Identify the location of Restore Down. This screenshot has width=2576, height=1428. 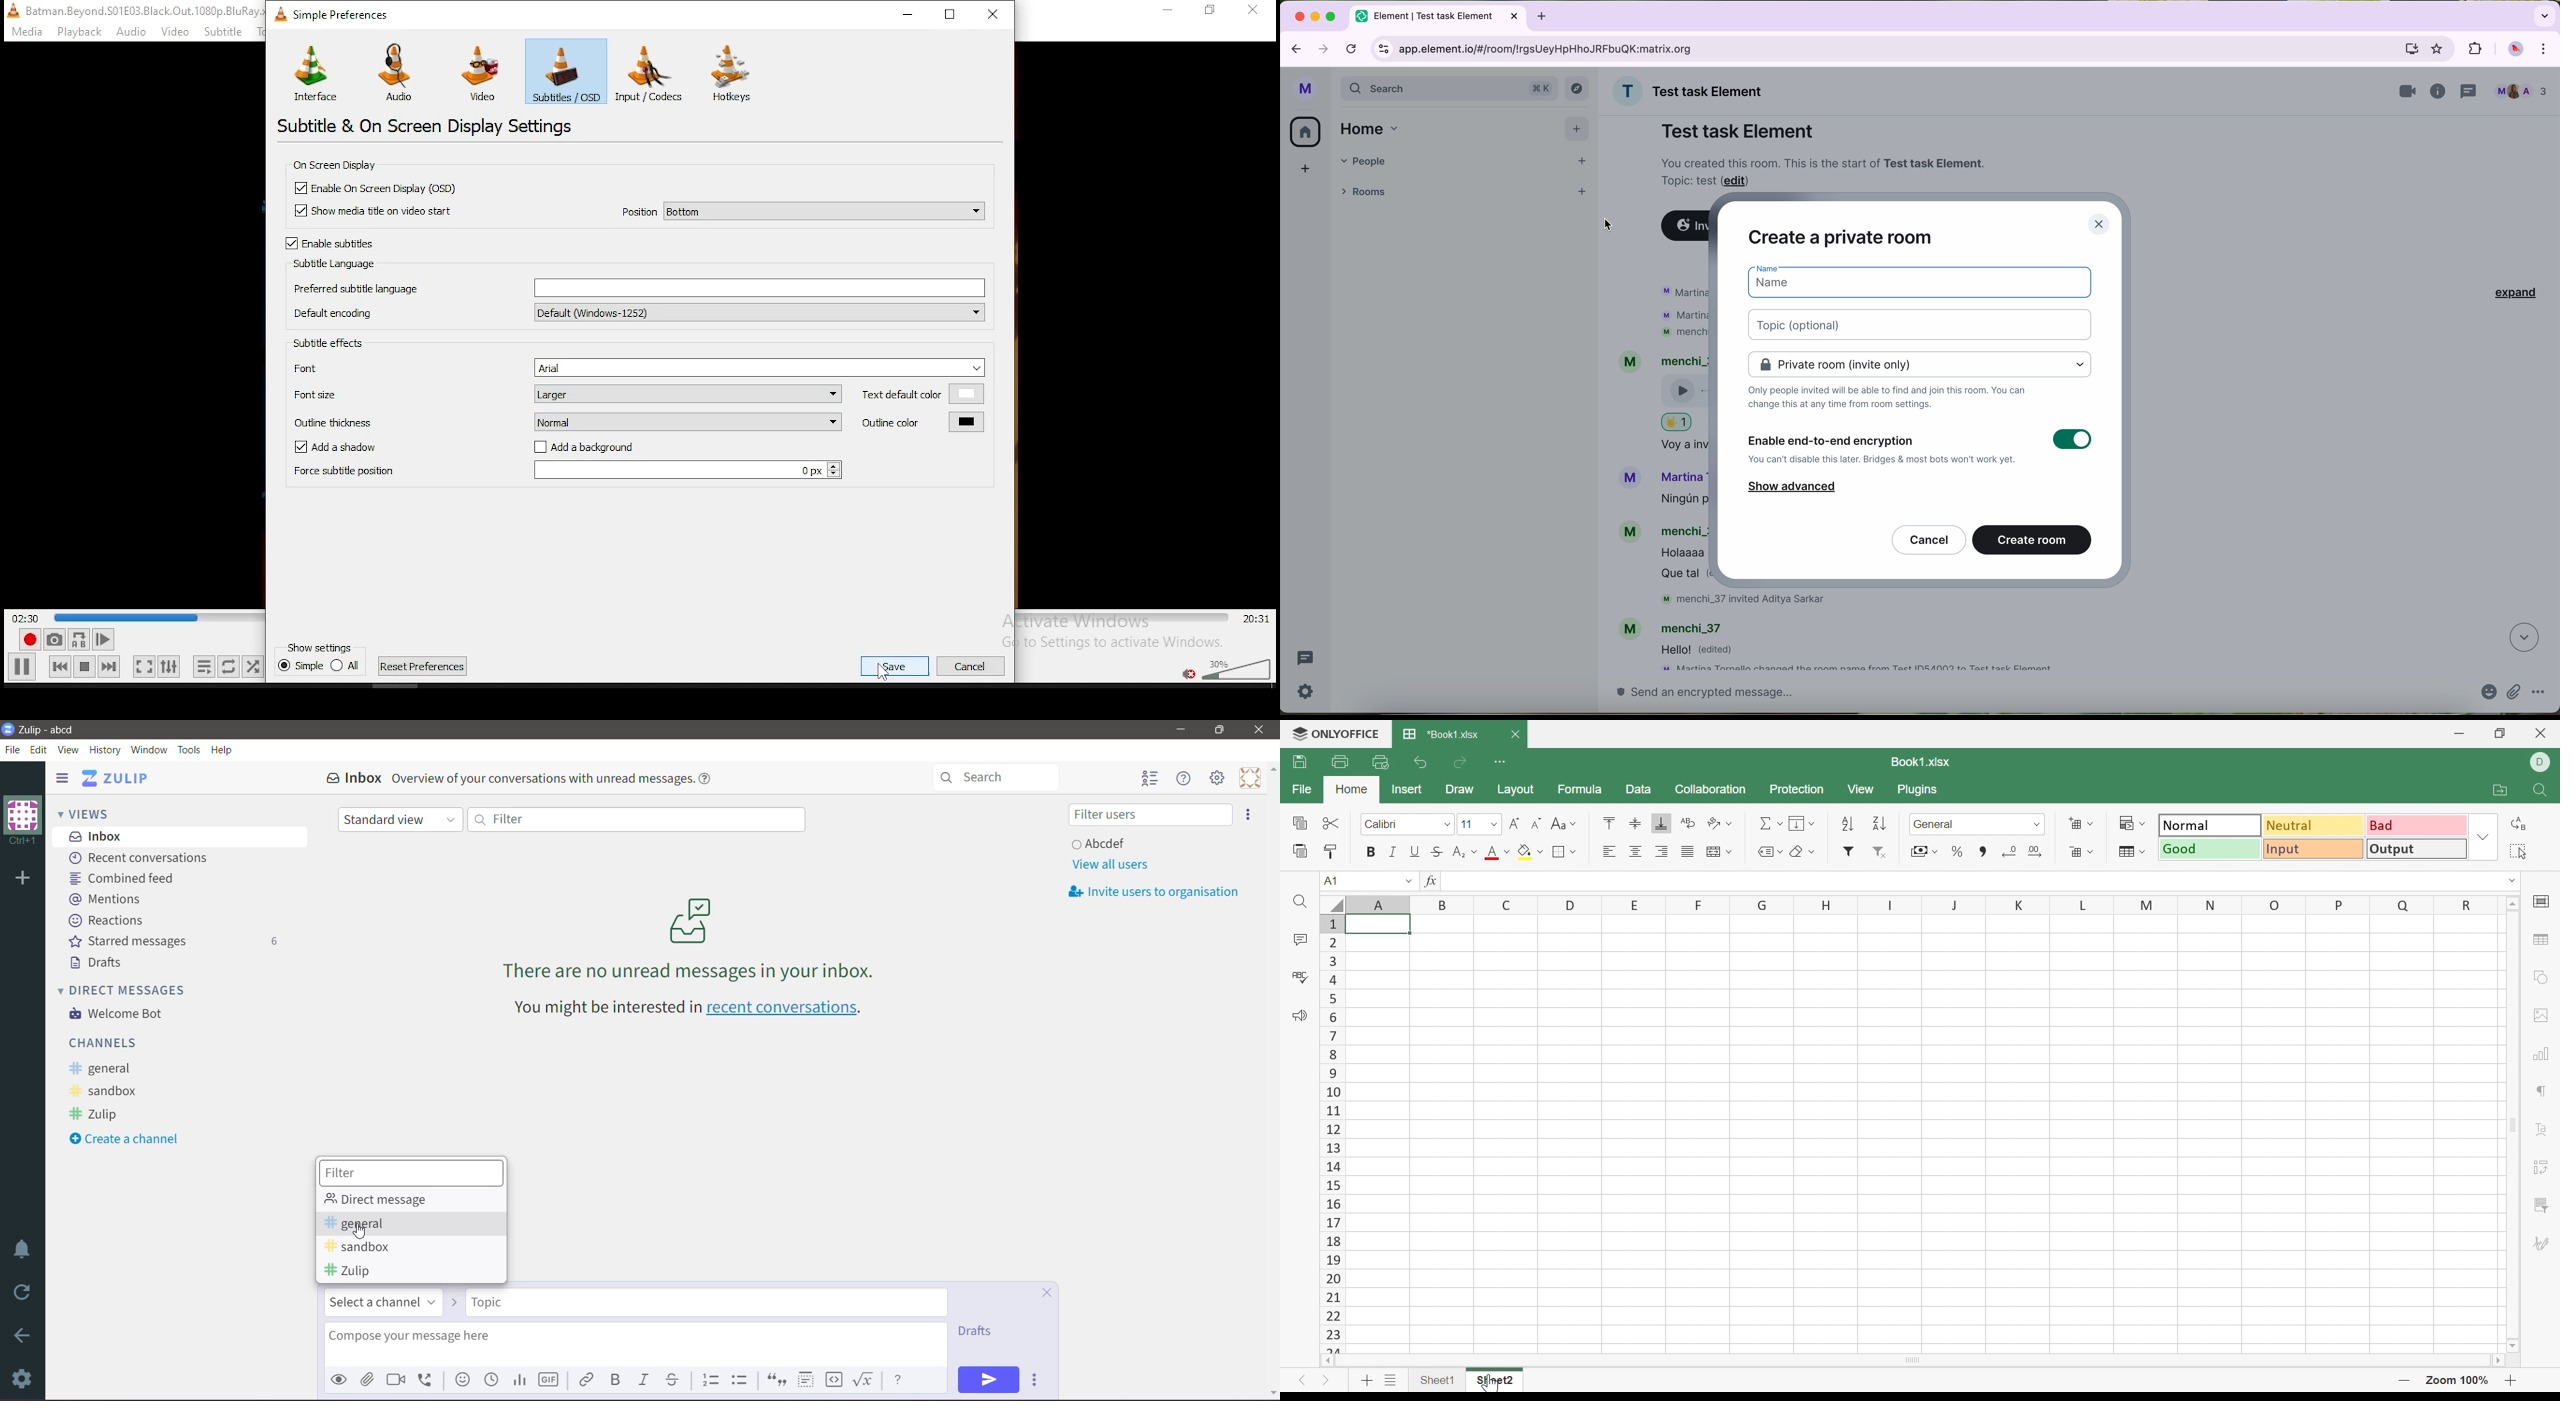
(1219, 730).